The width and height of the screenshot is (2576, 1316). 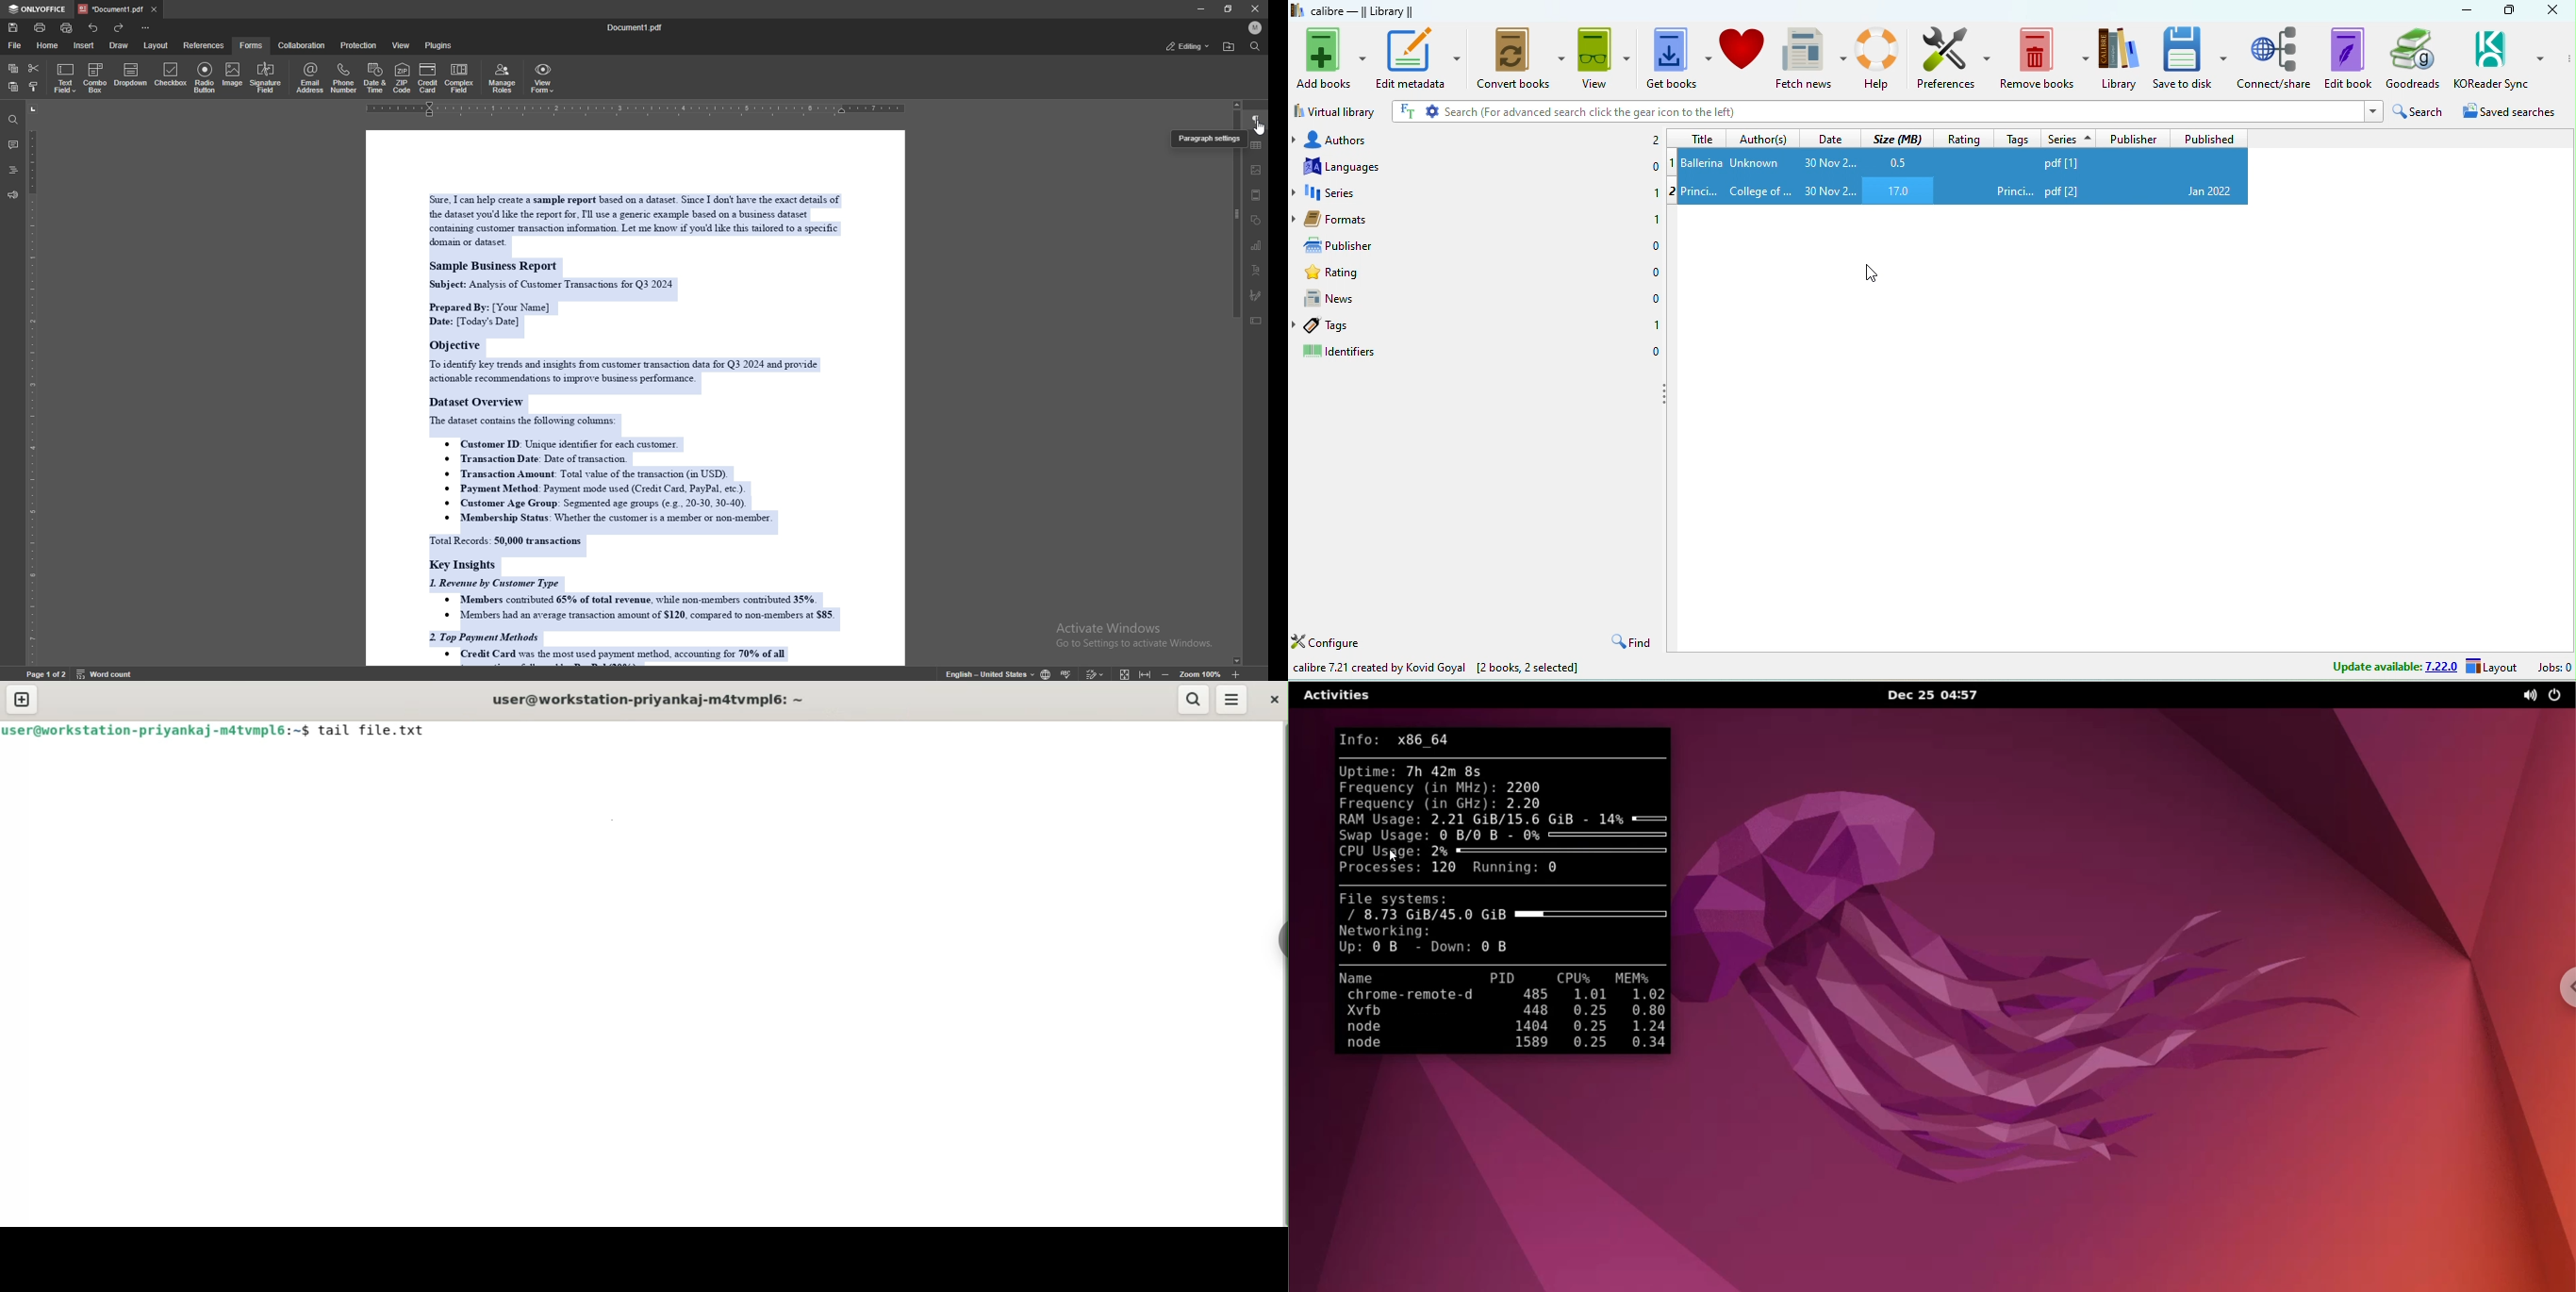 What do you see at coordinates (231, 76) in the screenshot?
I see `image` at bounding box center [231, 76].